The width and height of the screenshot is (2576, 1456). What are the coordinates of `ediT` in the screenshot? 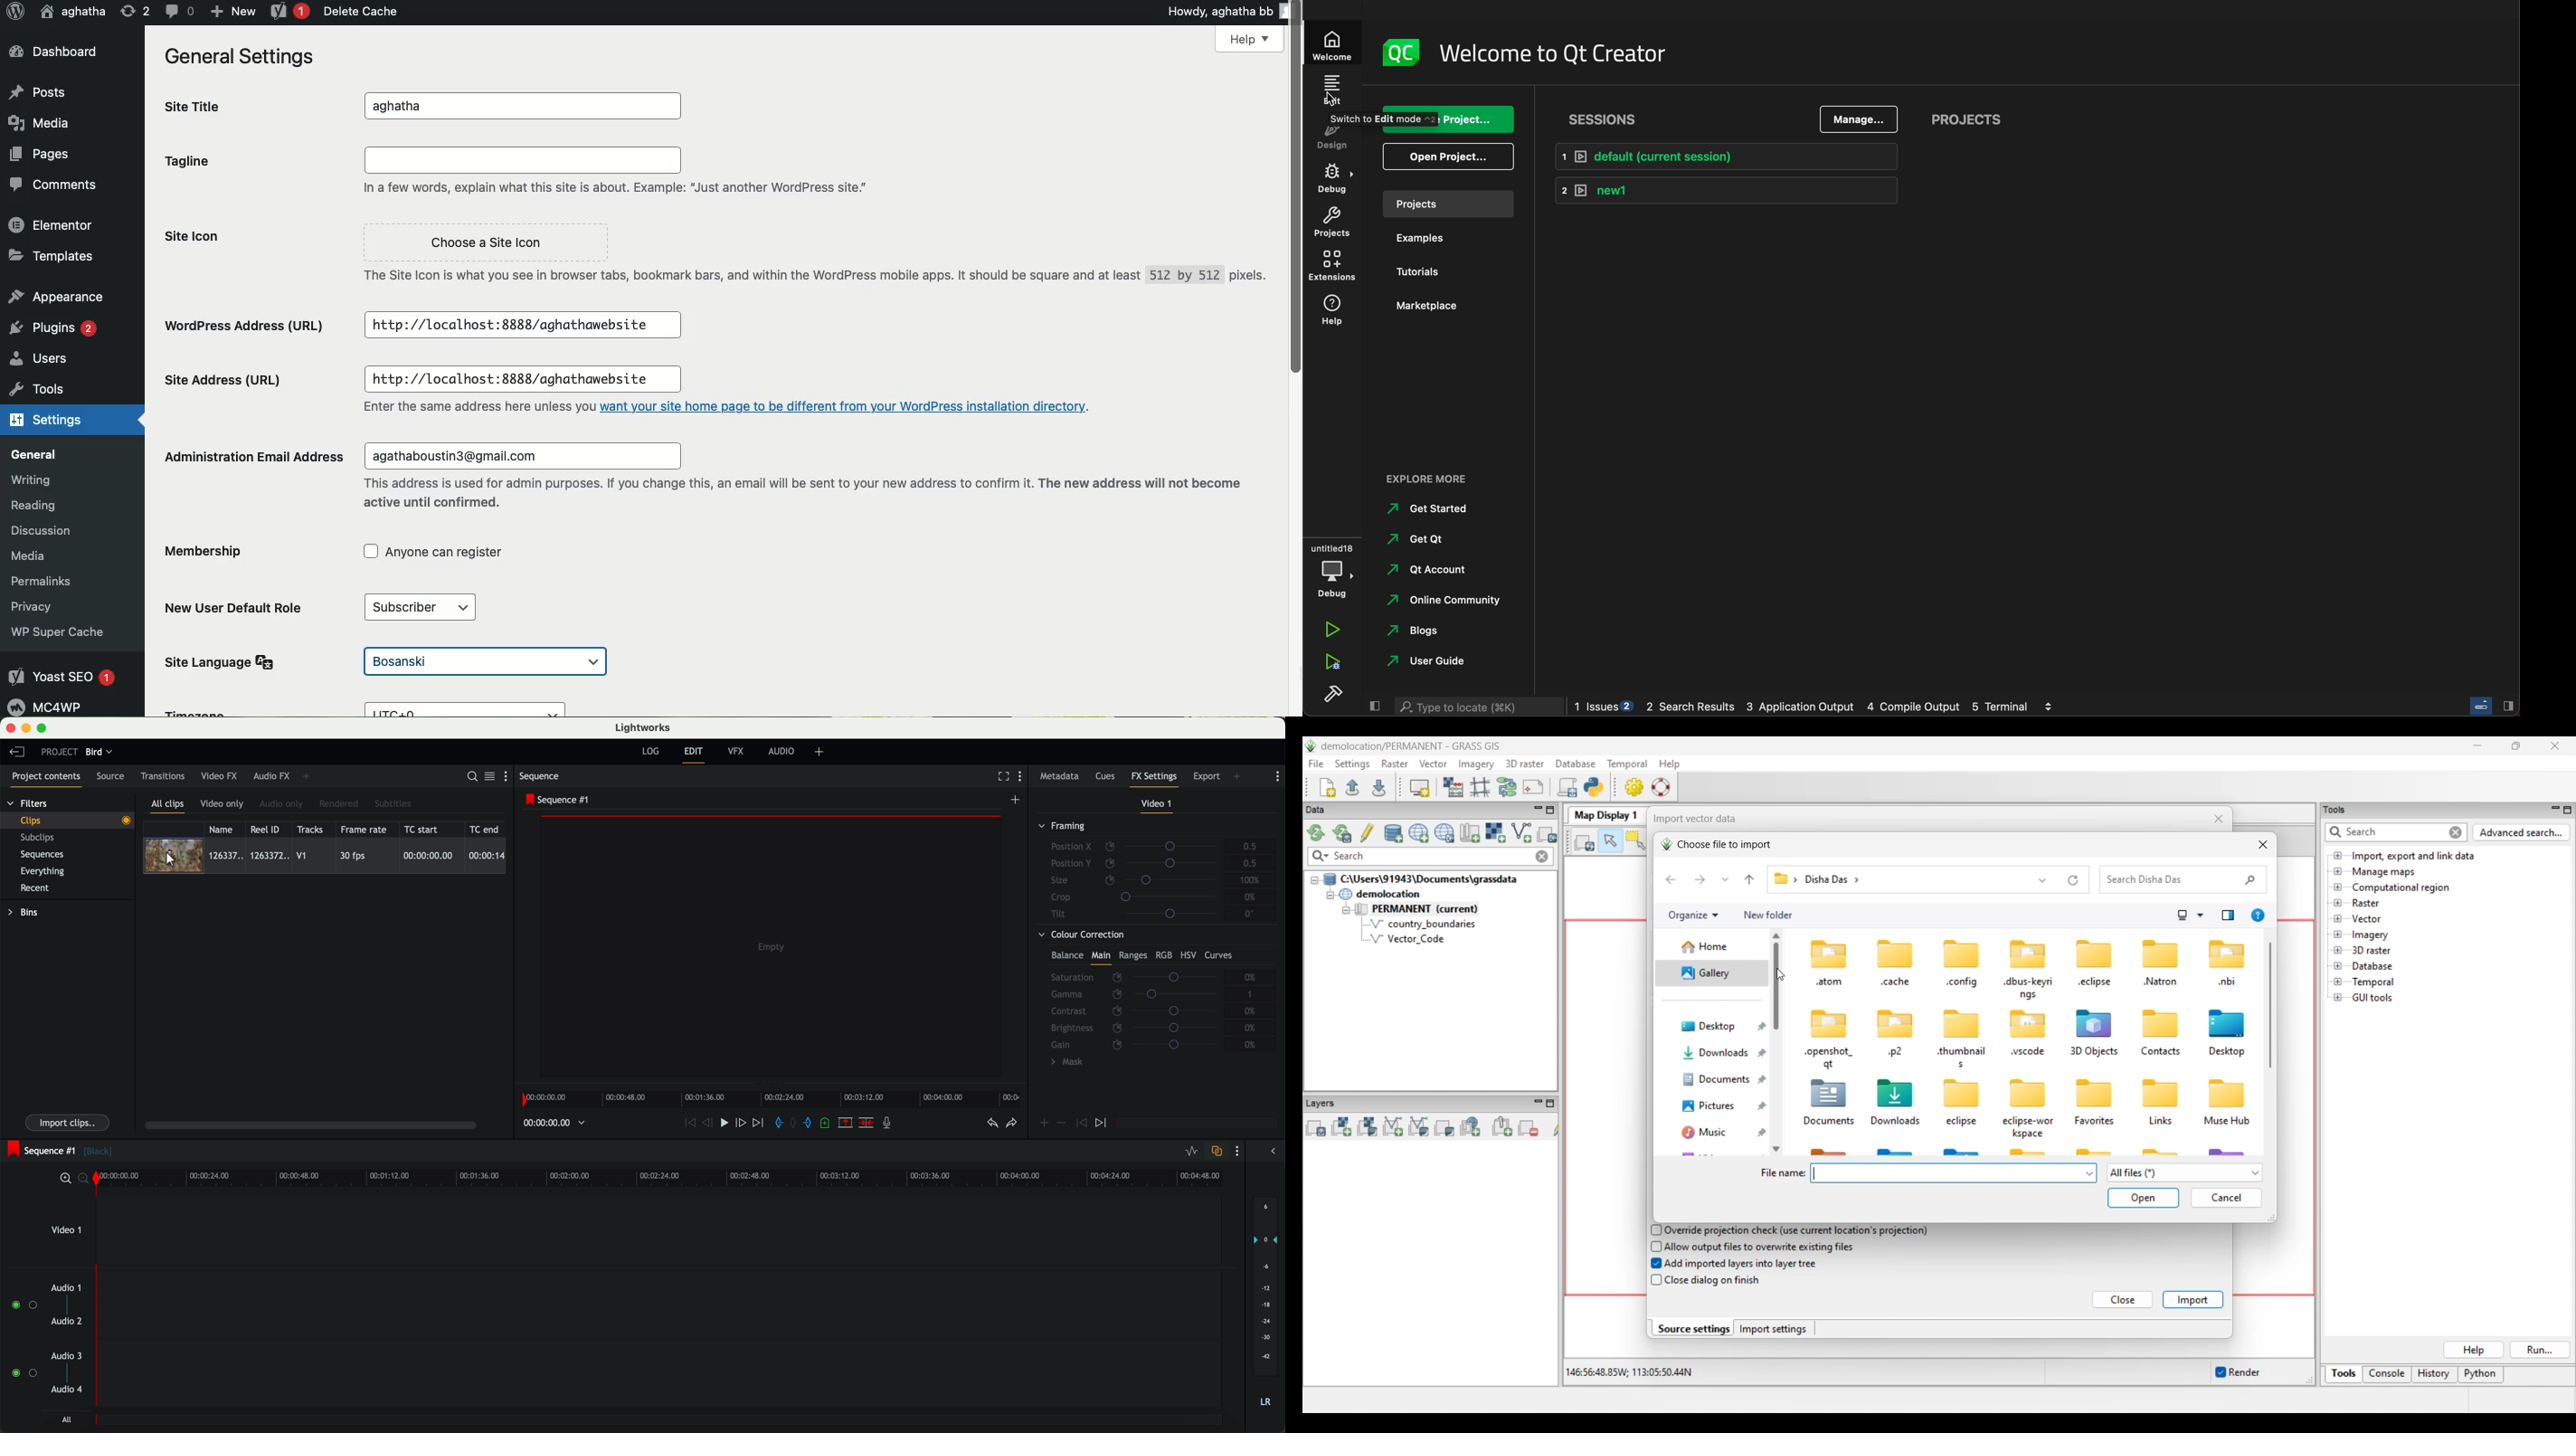 It's located at (1333, 89).